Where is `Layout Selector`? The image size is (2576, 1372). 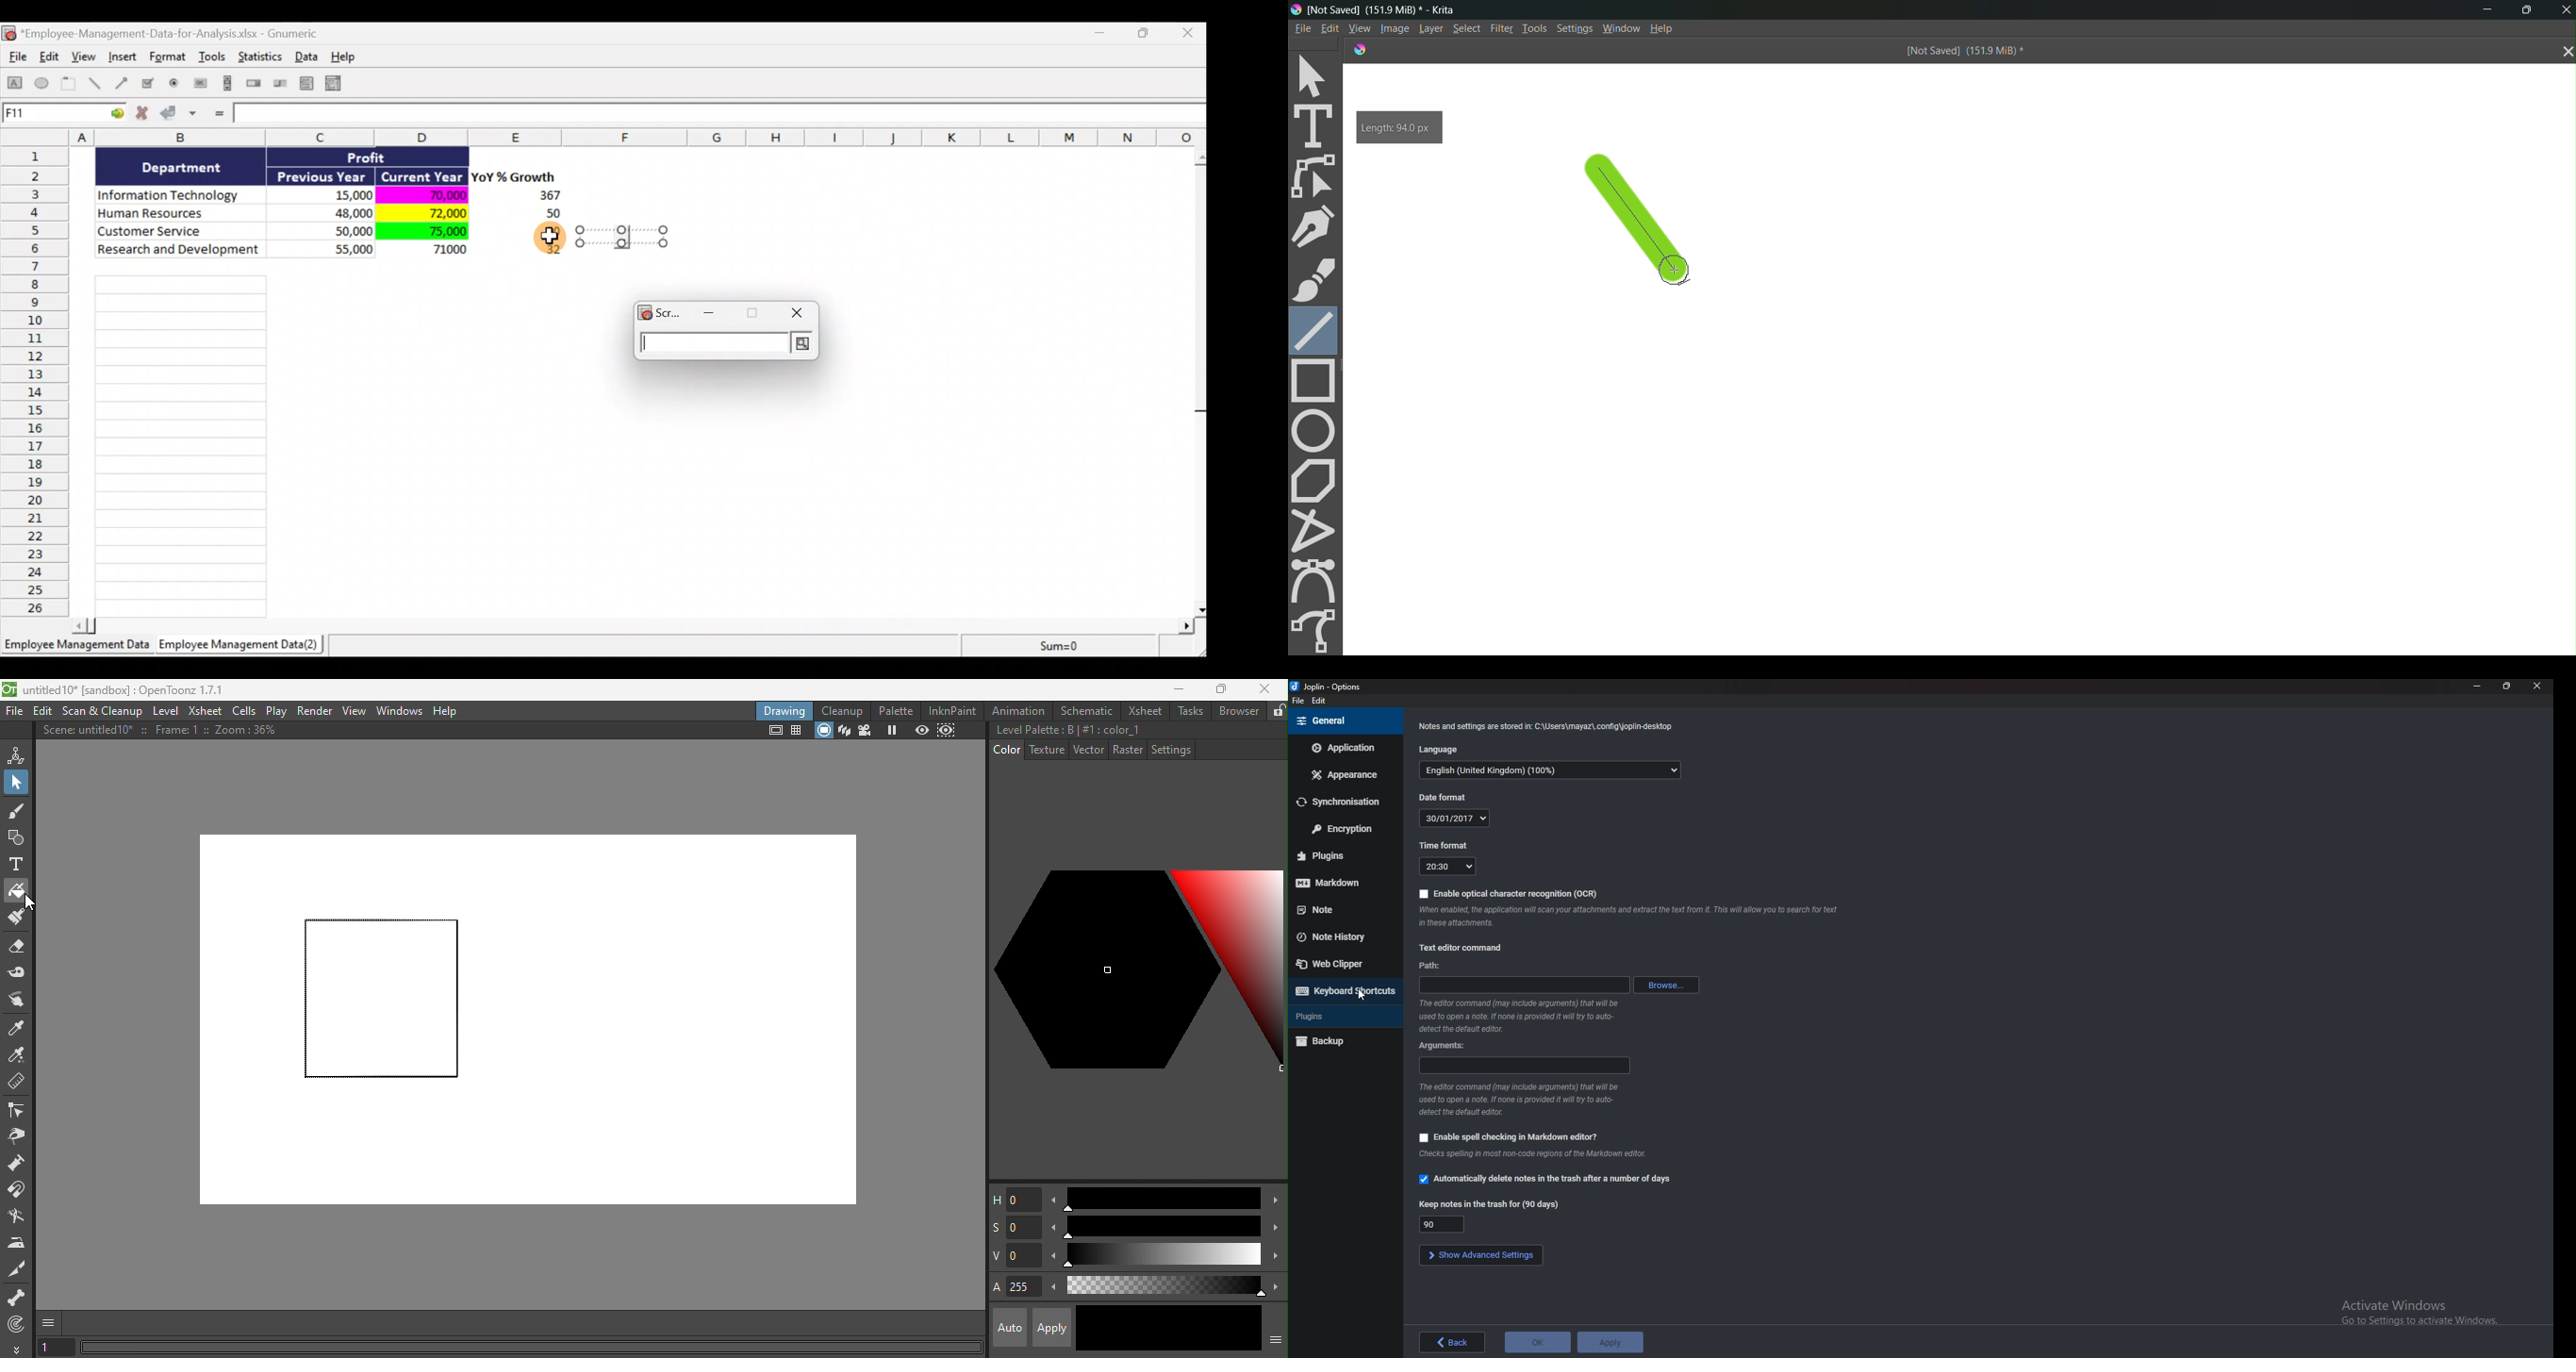 Layout Selector is located at coordinates (801, 344).